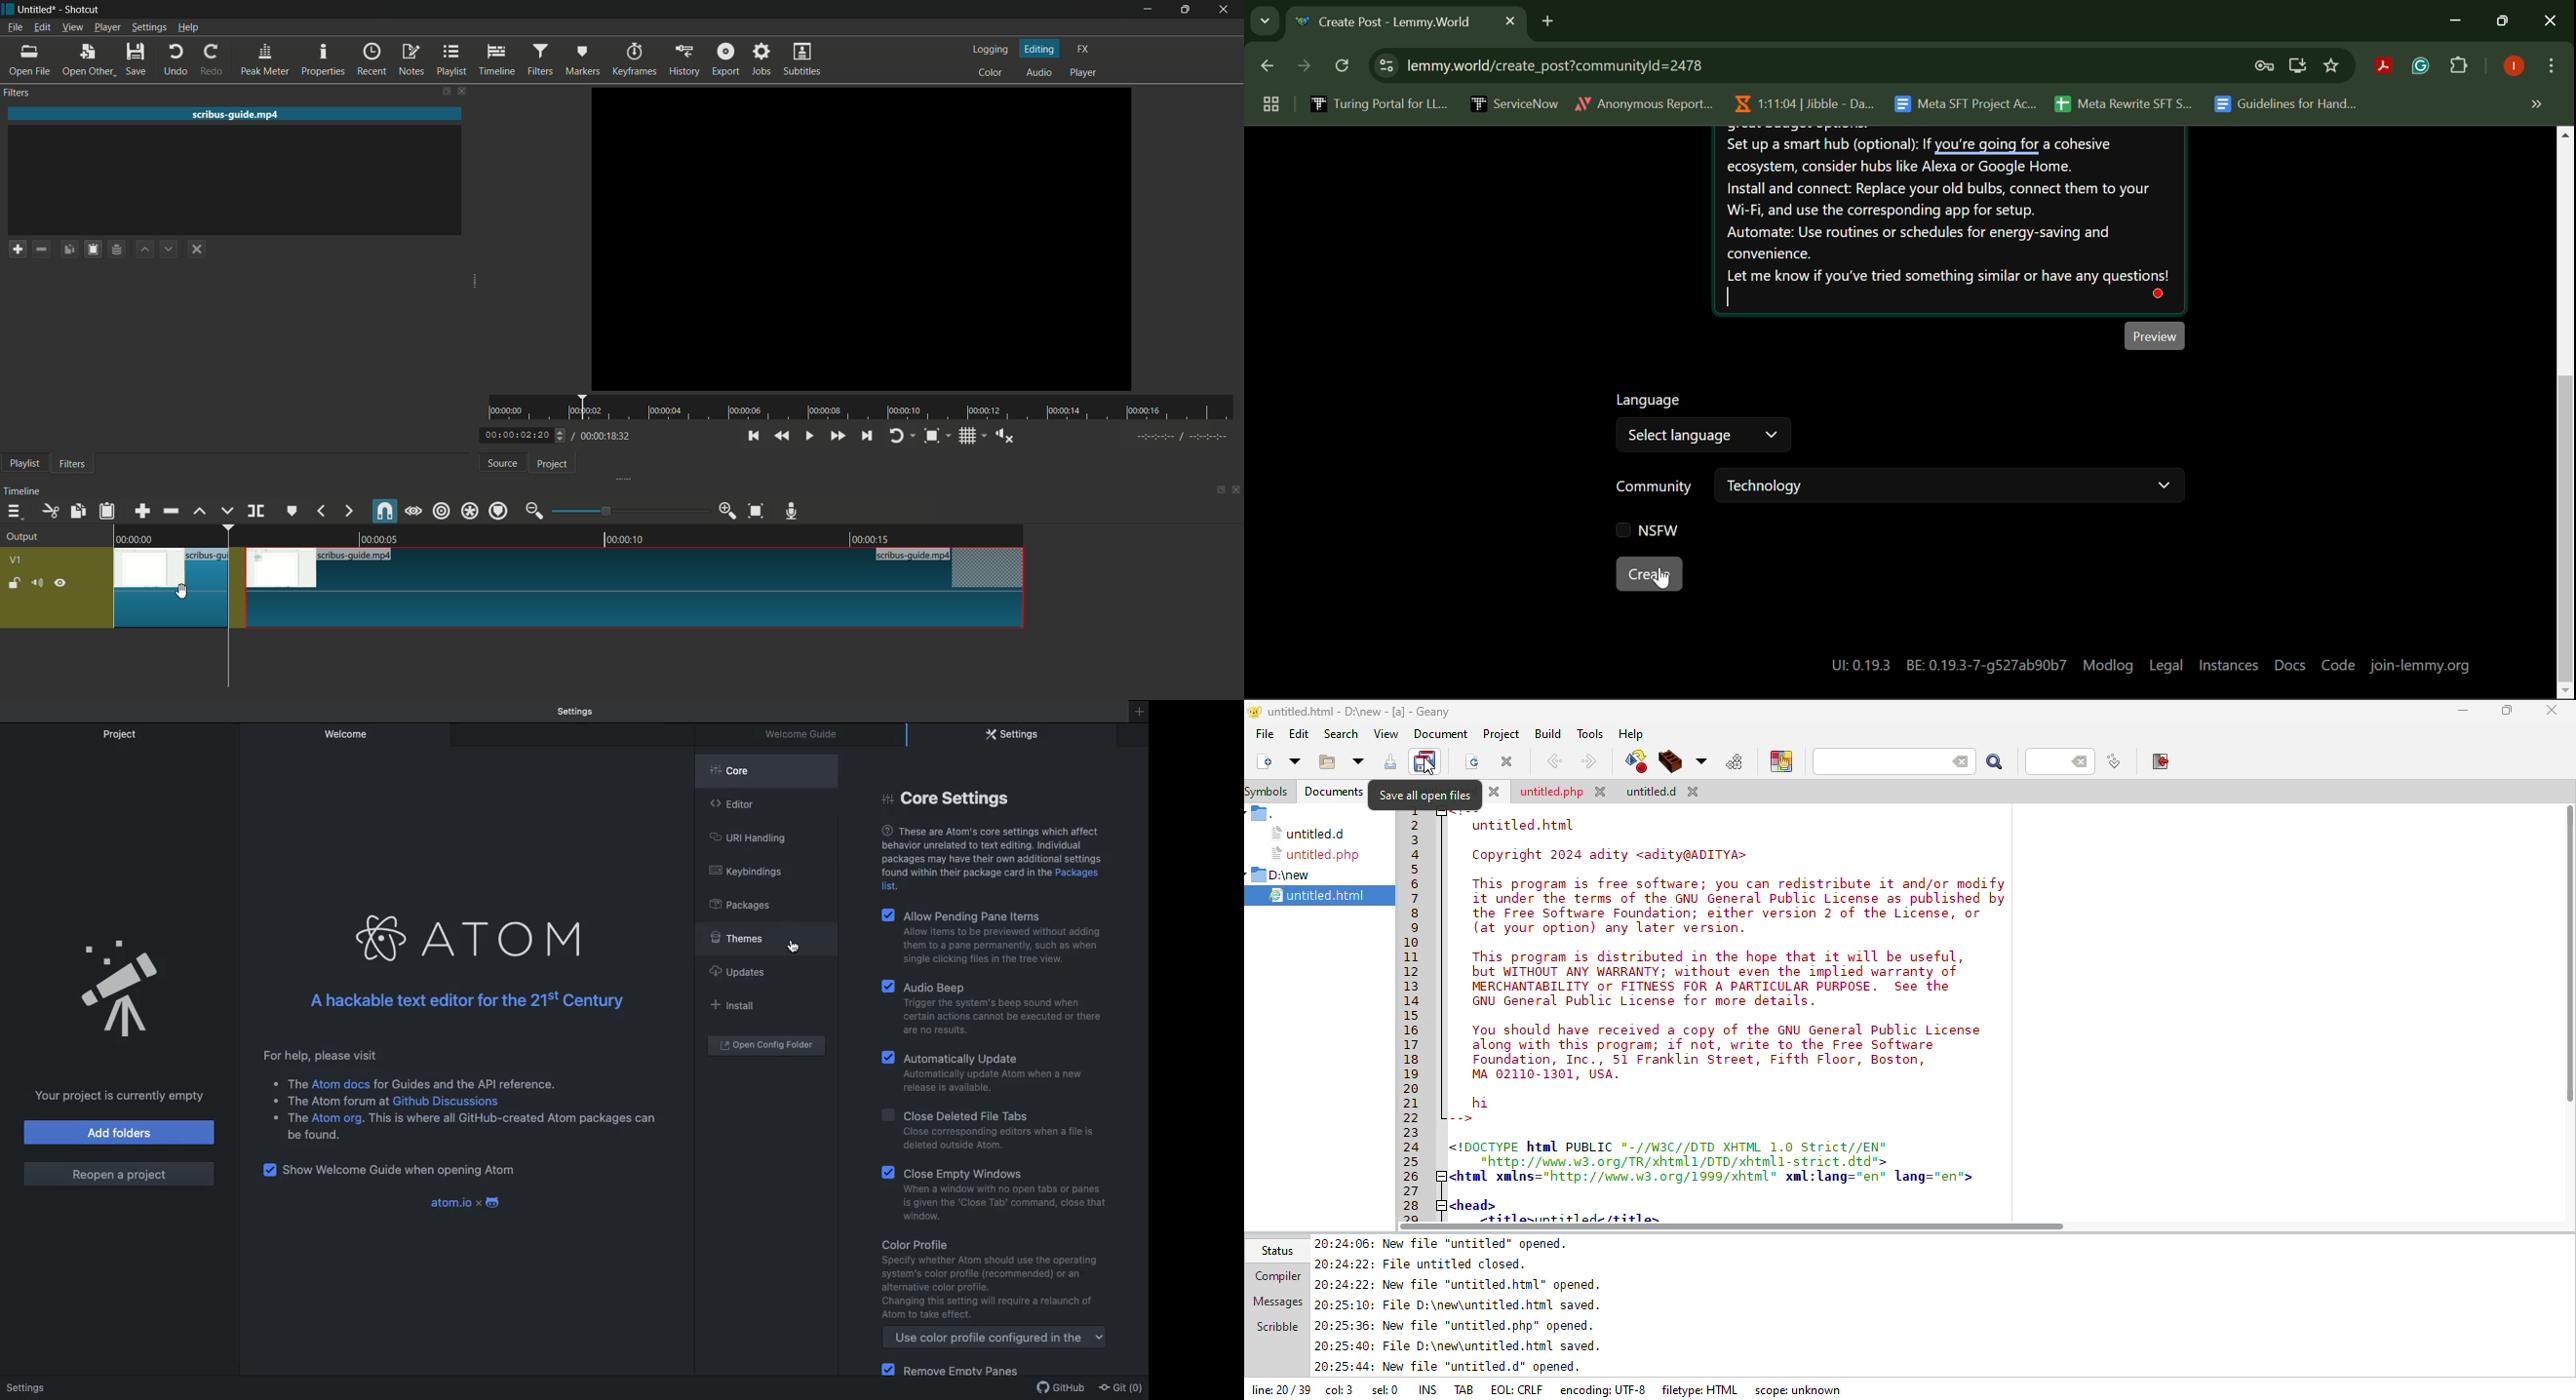  What do you see at coordinates (385, 511) in the screenshot?
I see `snap` at bounding box center [385, 511].